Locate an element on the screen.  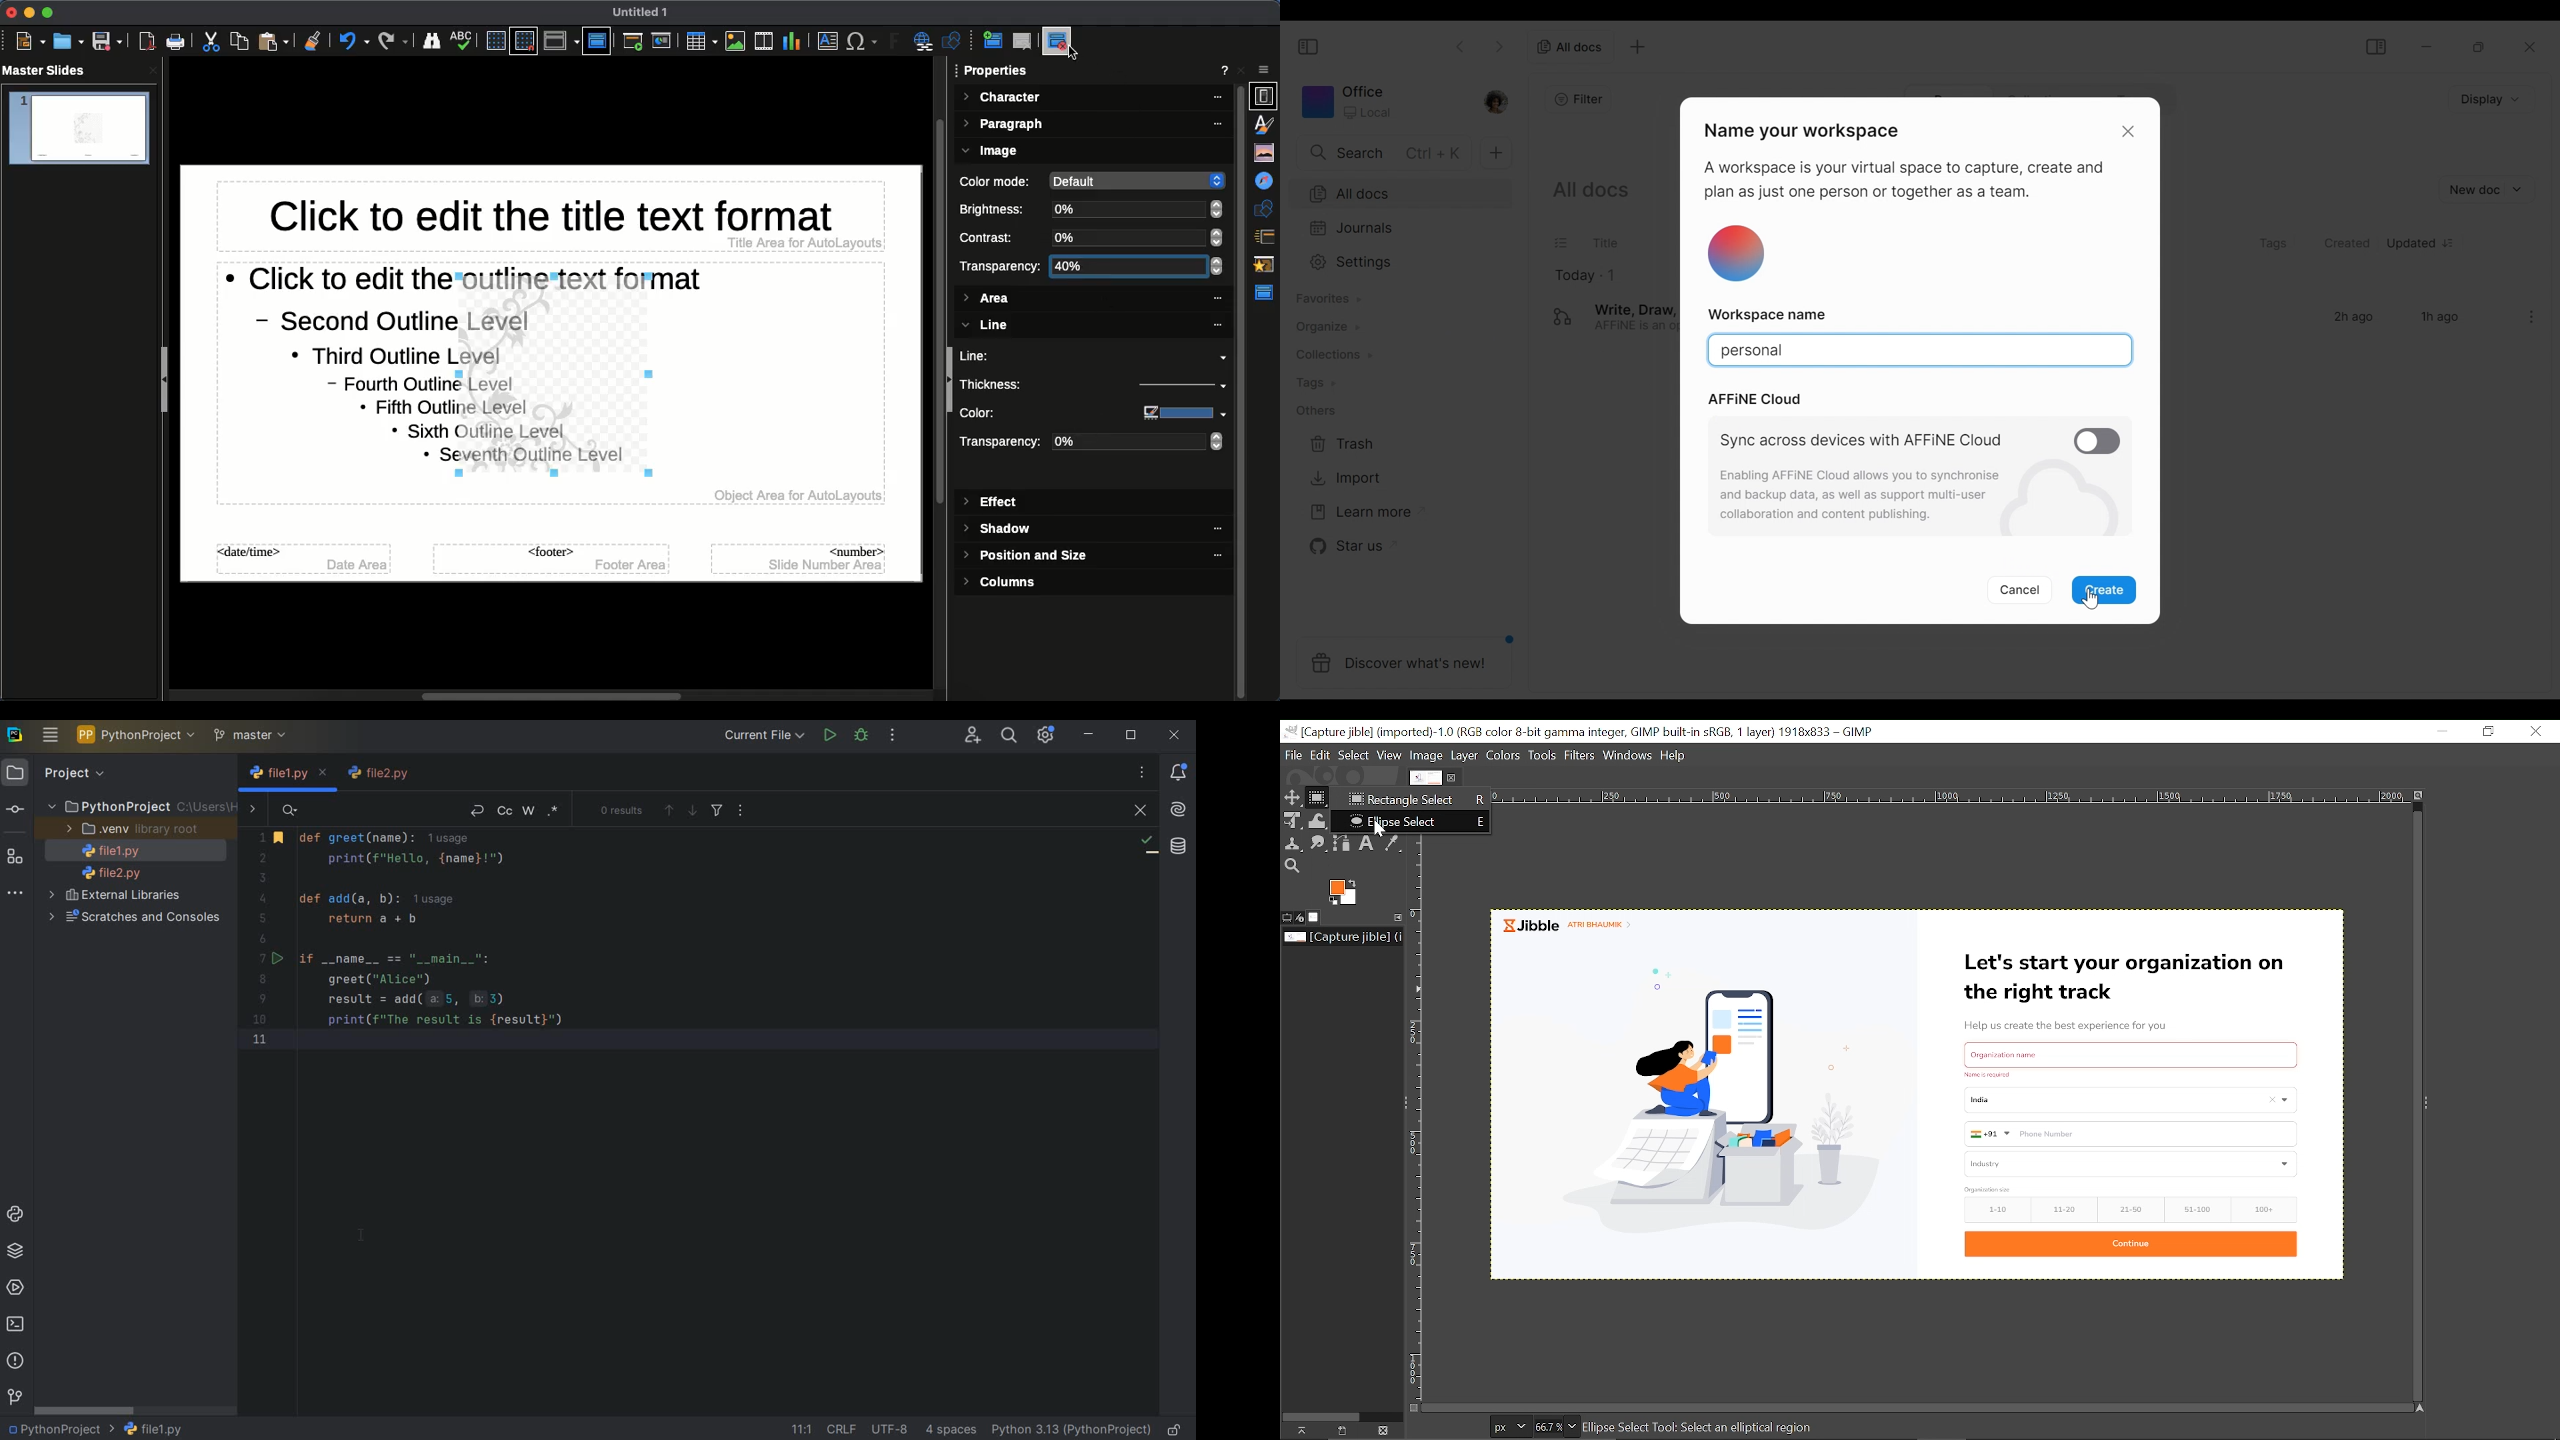
close is located at coordinates (153, 70).